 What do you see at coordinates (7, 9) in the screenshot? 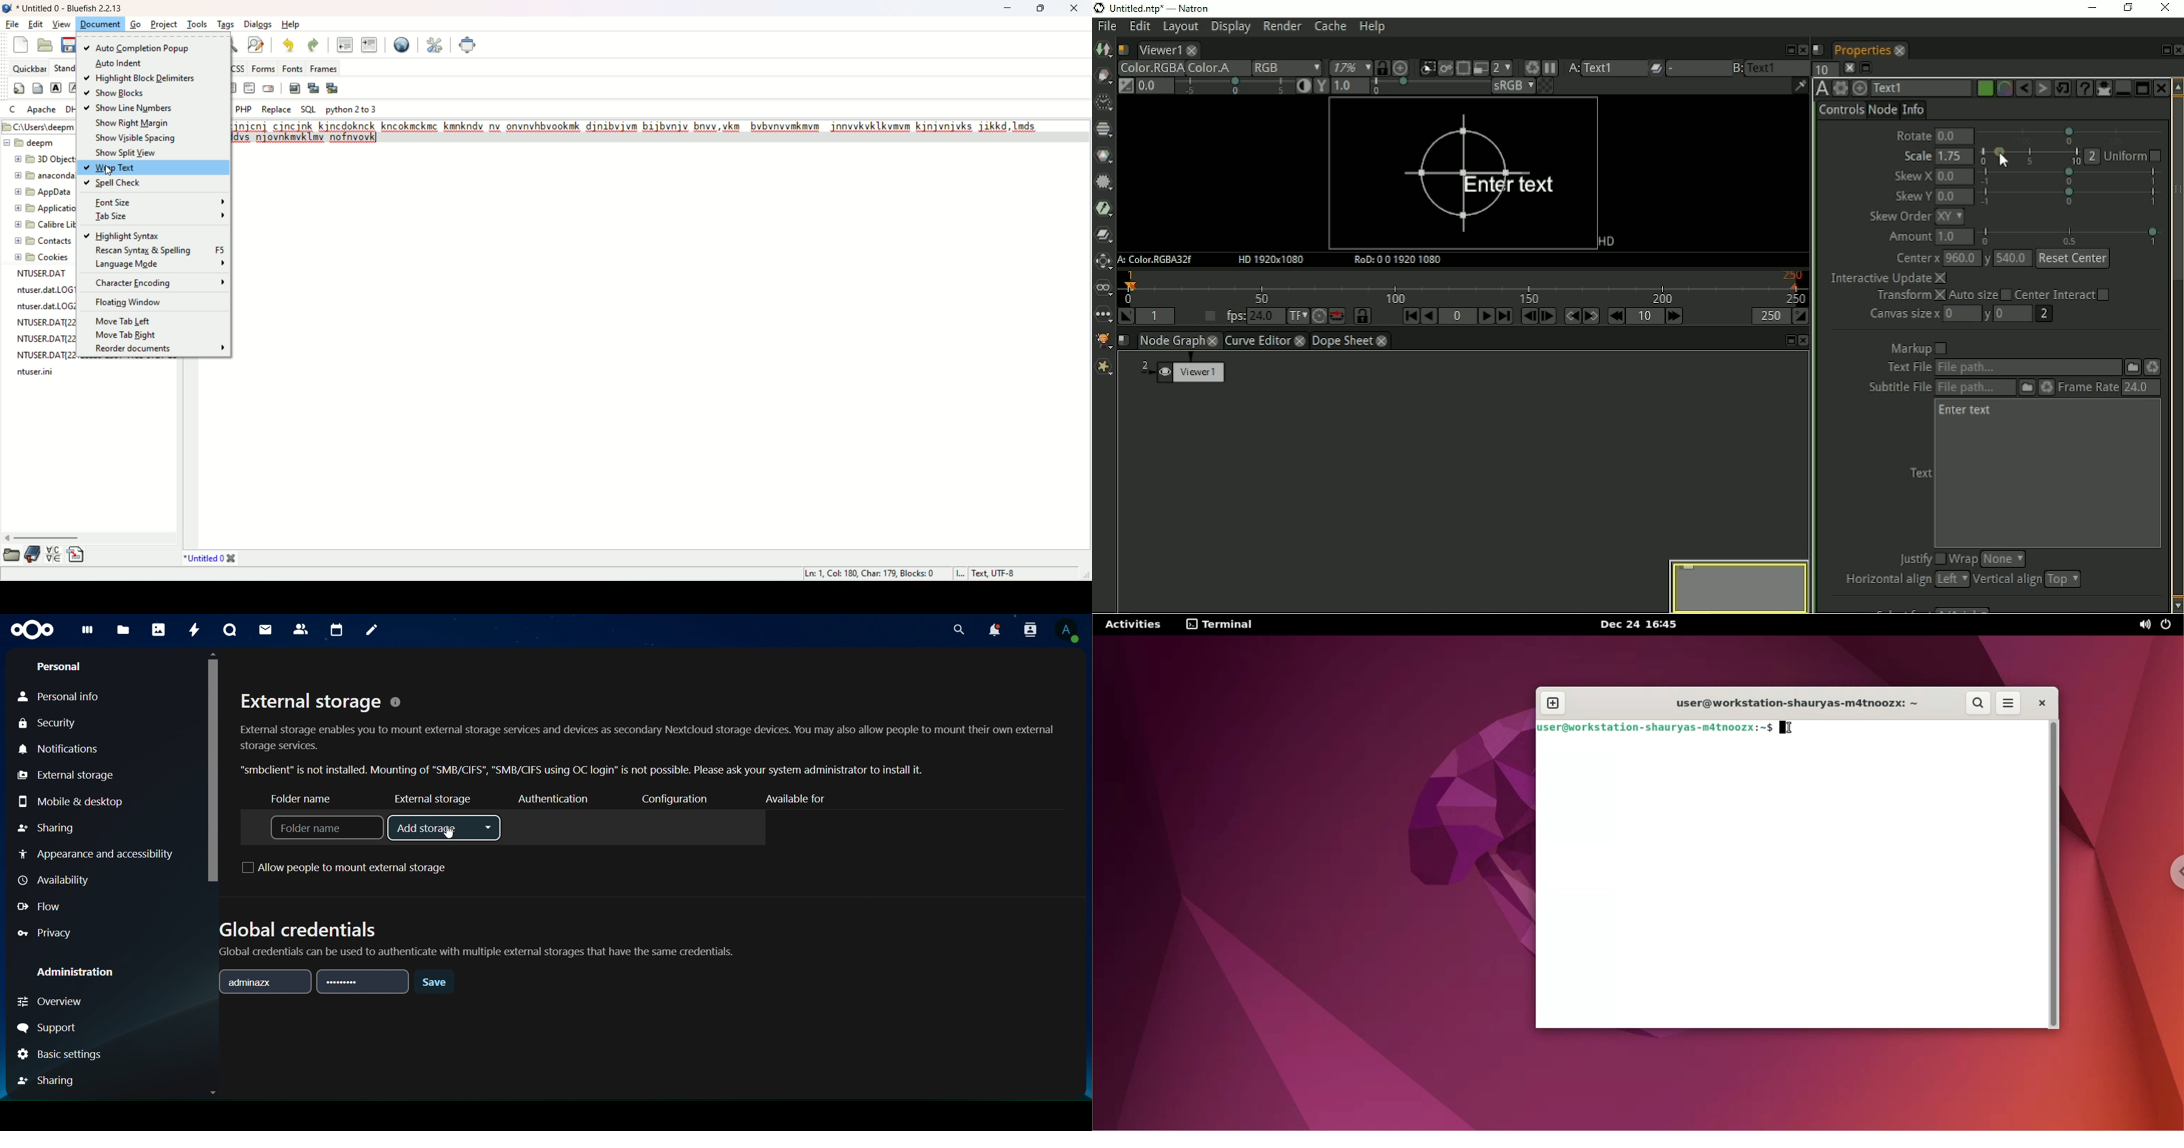
I see `logo` at bounding box center [7, 9].